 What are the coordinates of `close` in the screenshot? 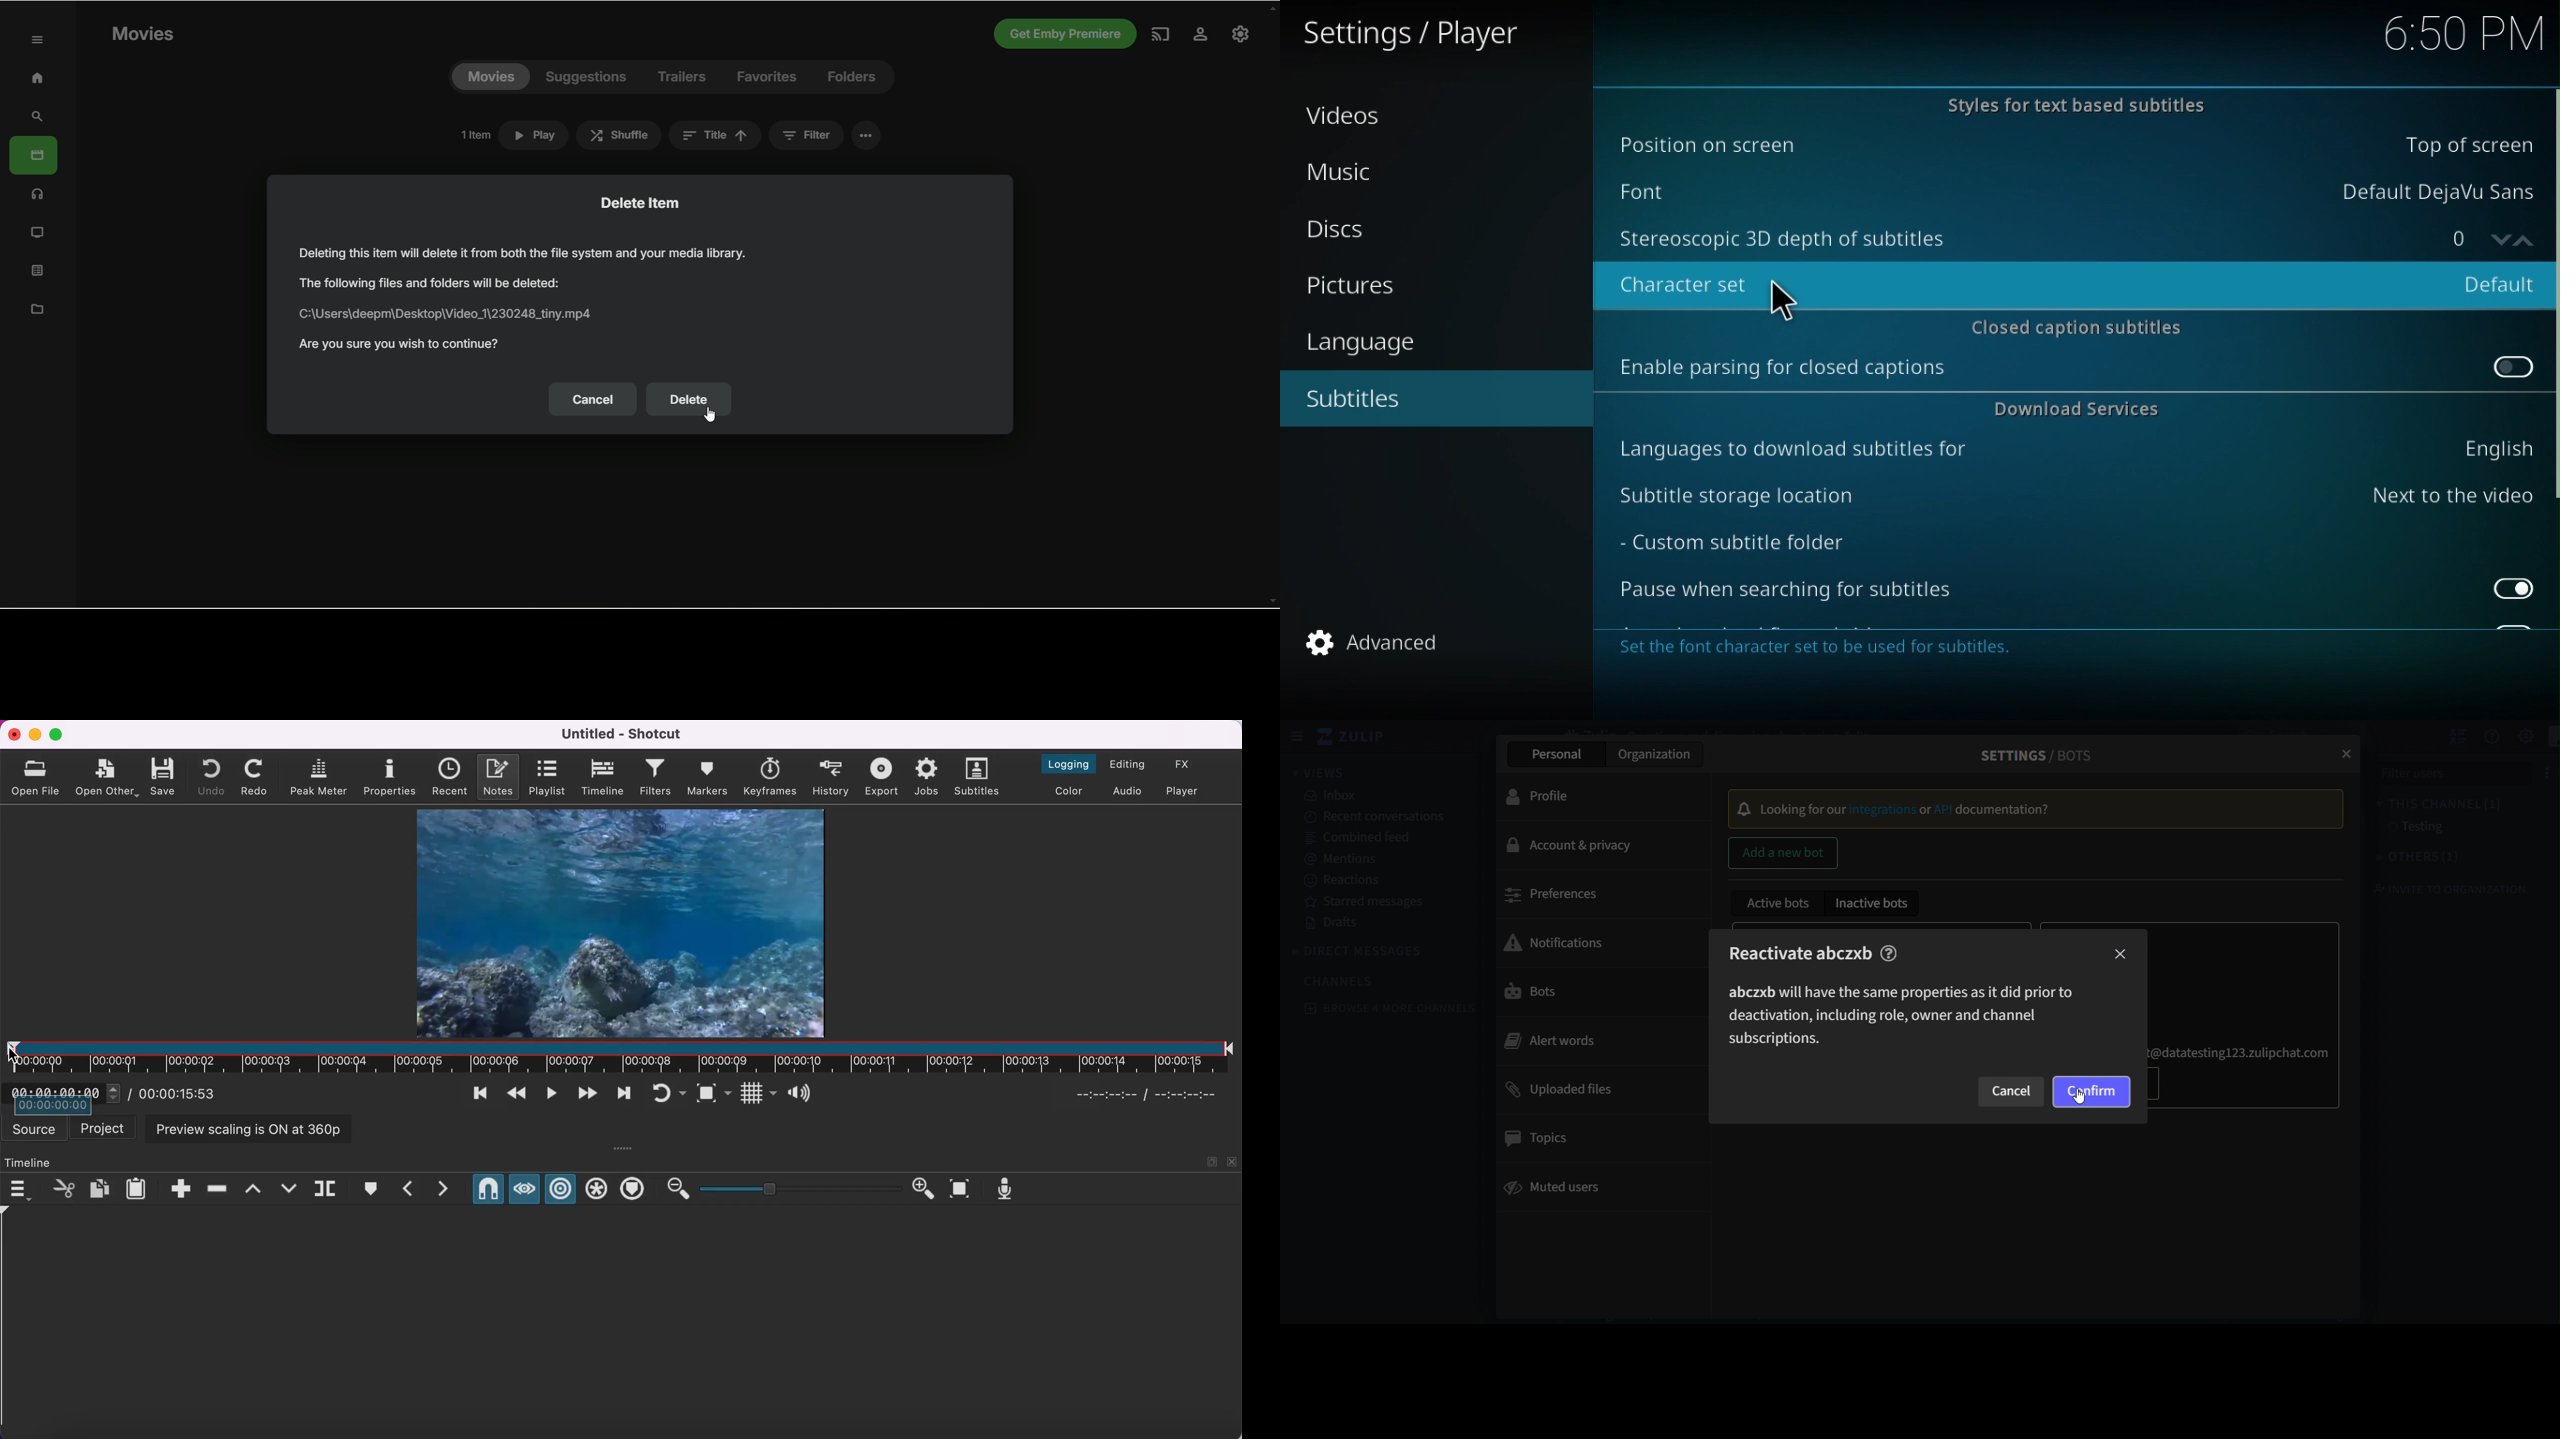 It's located at (2348, 755).